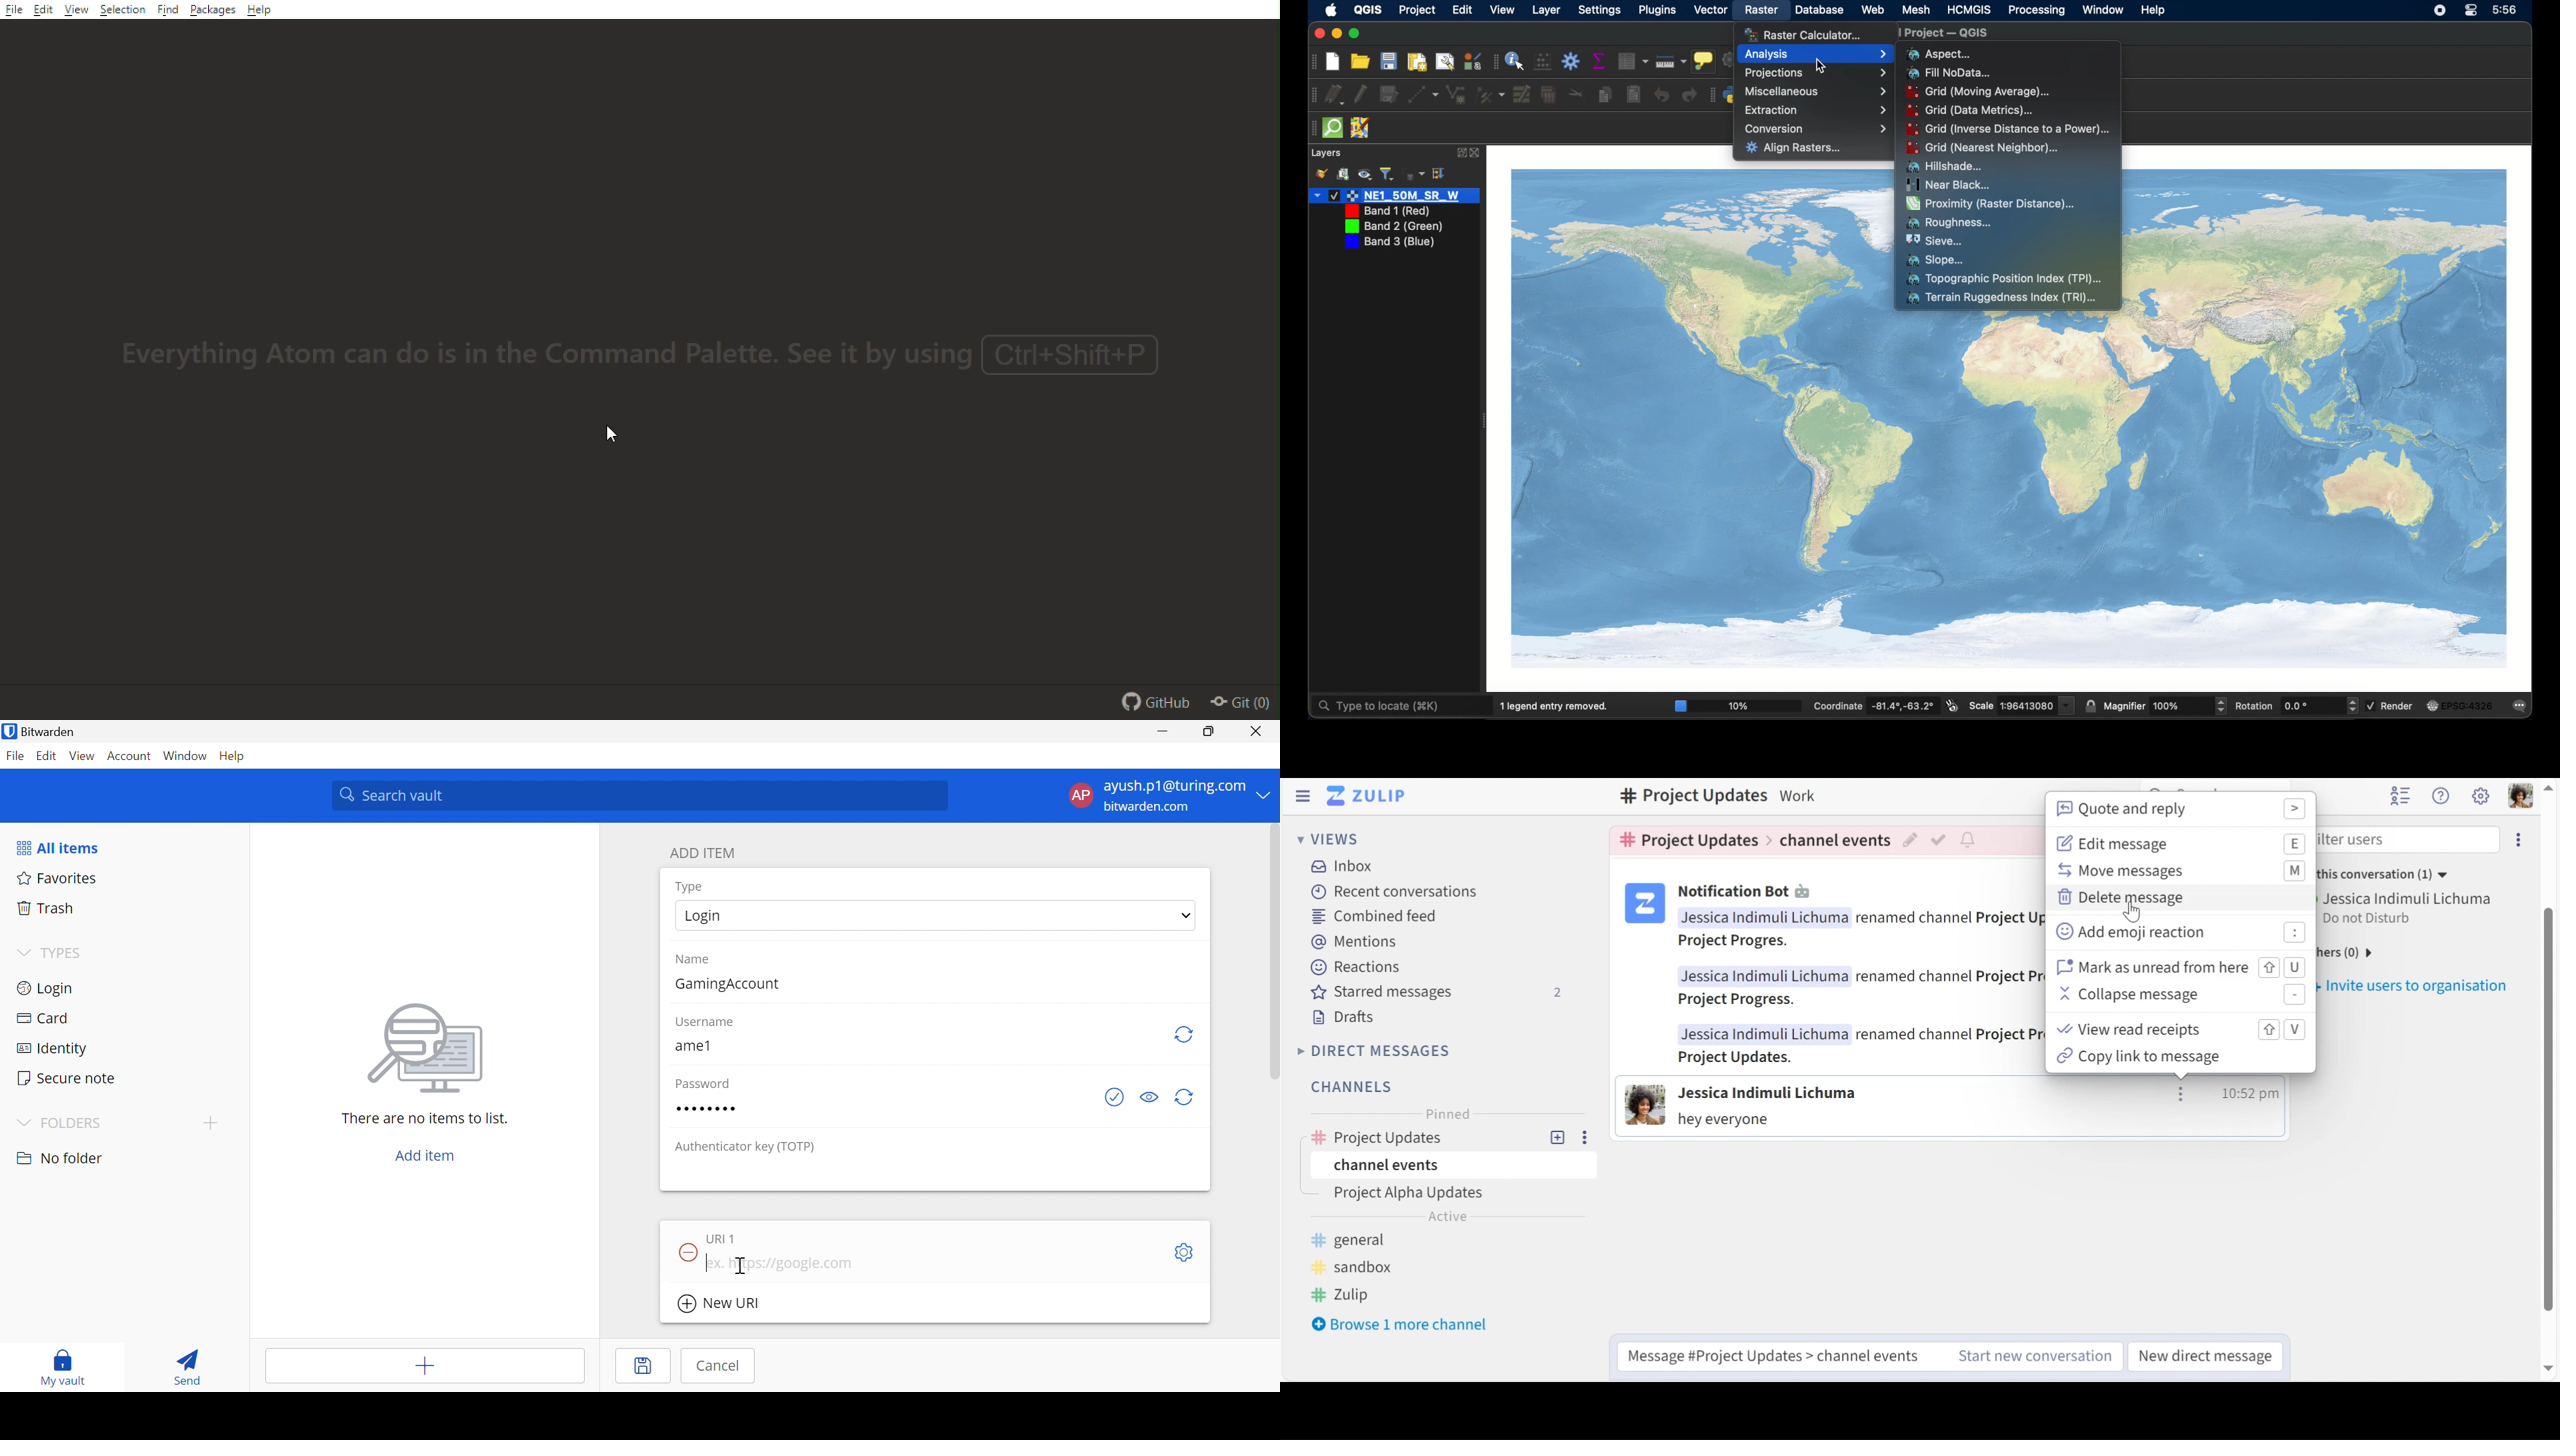 This screenshot has width=2576, height=1456. I want to click on Combined feed, so click(1373, 917).